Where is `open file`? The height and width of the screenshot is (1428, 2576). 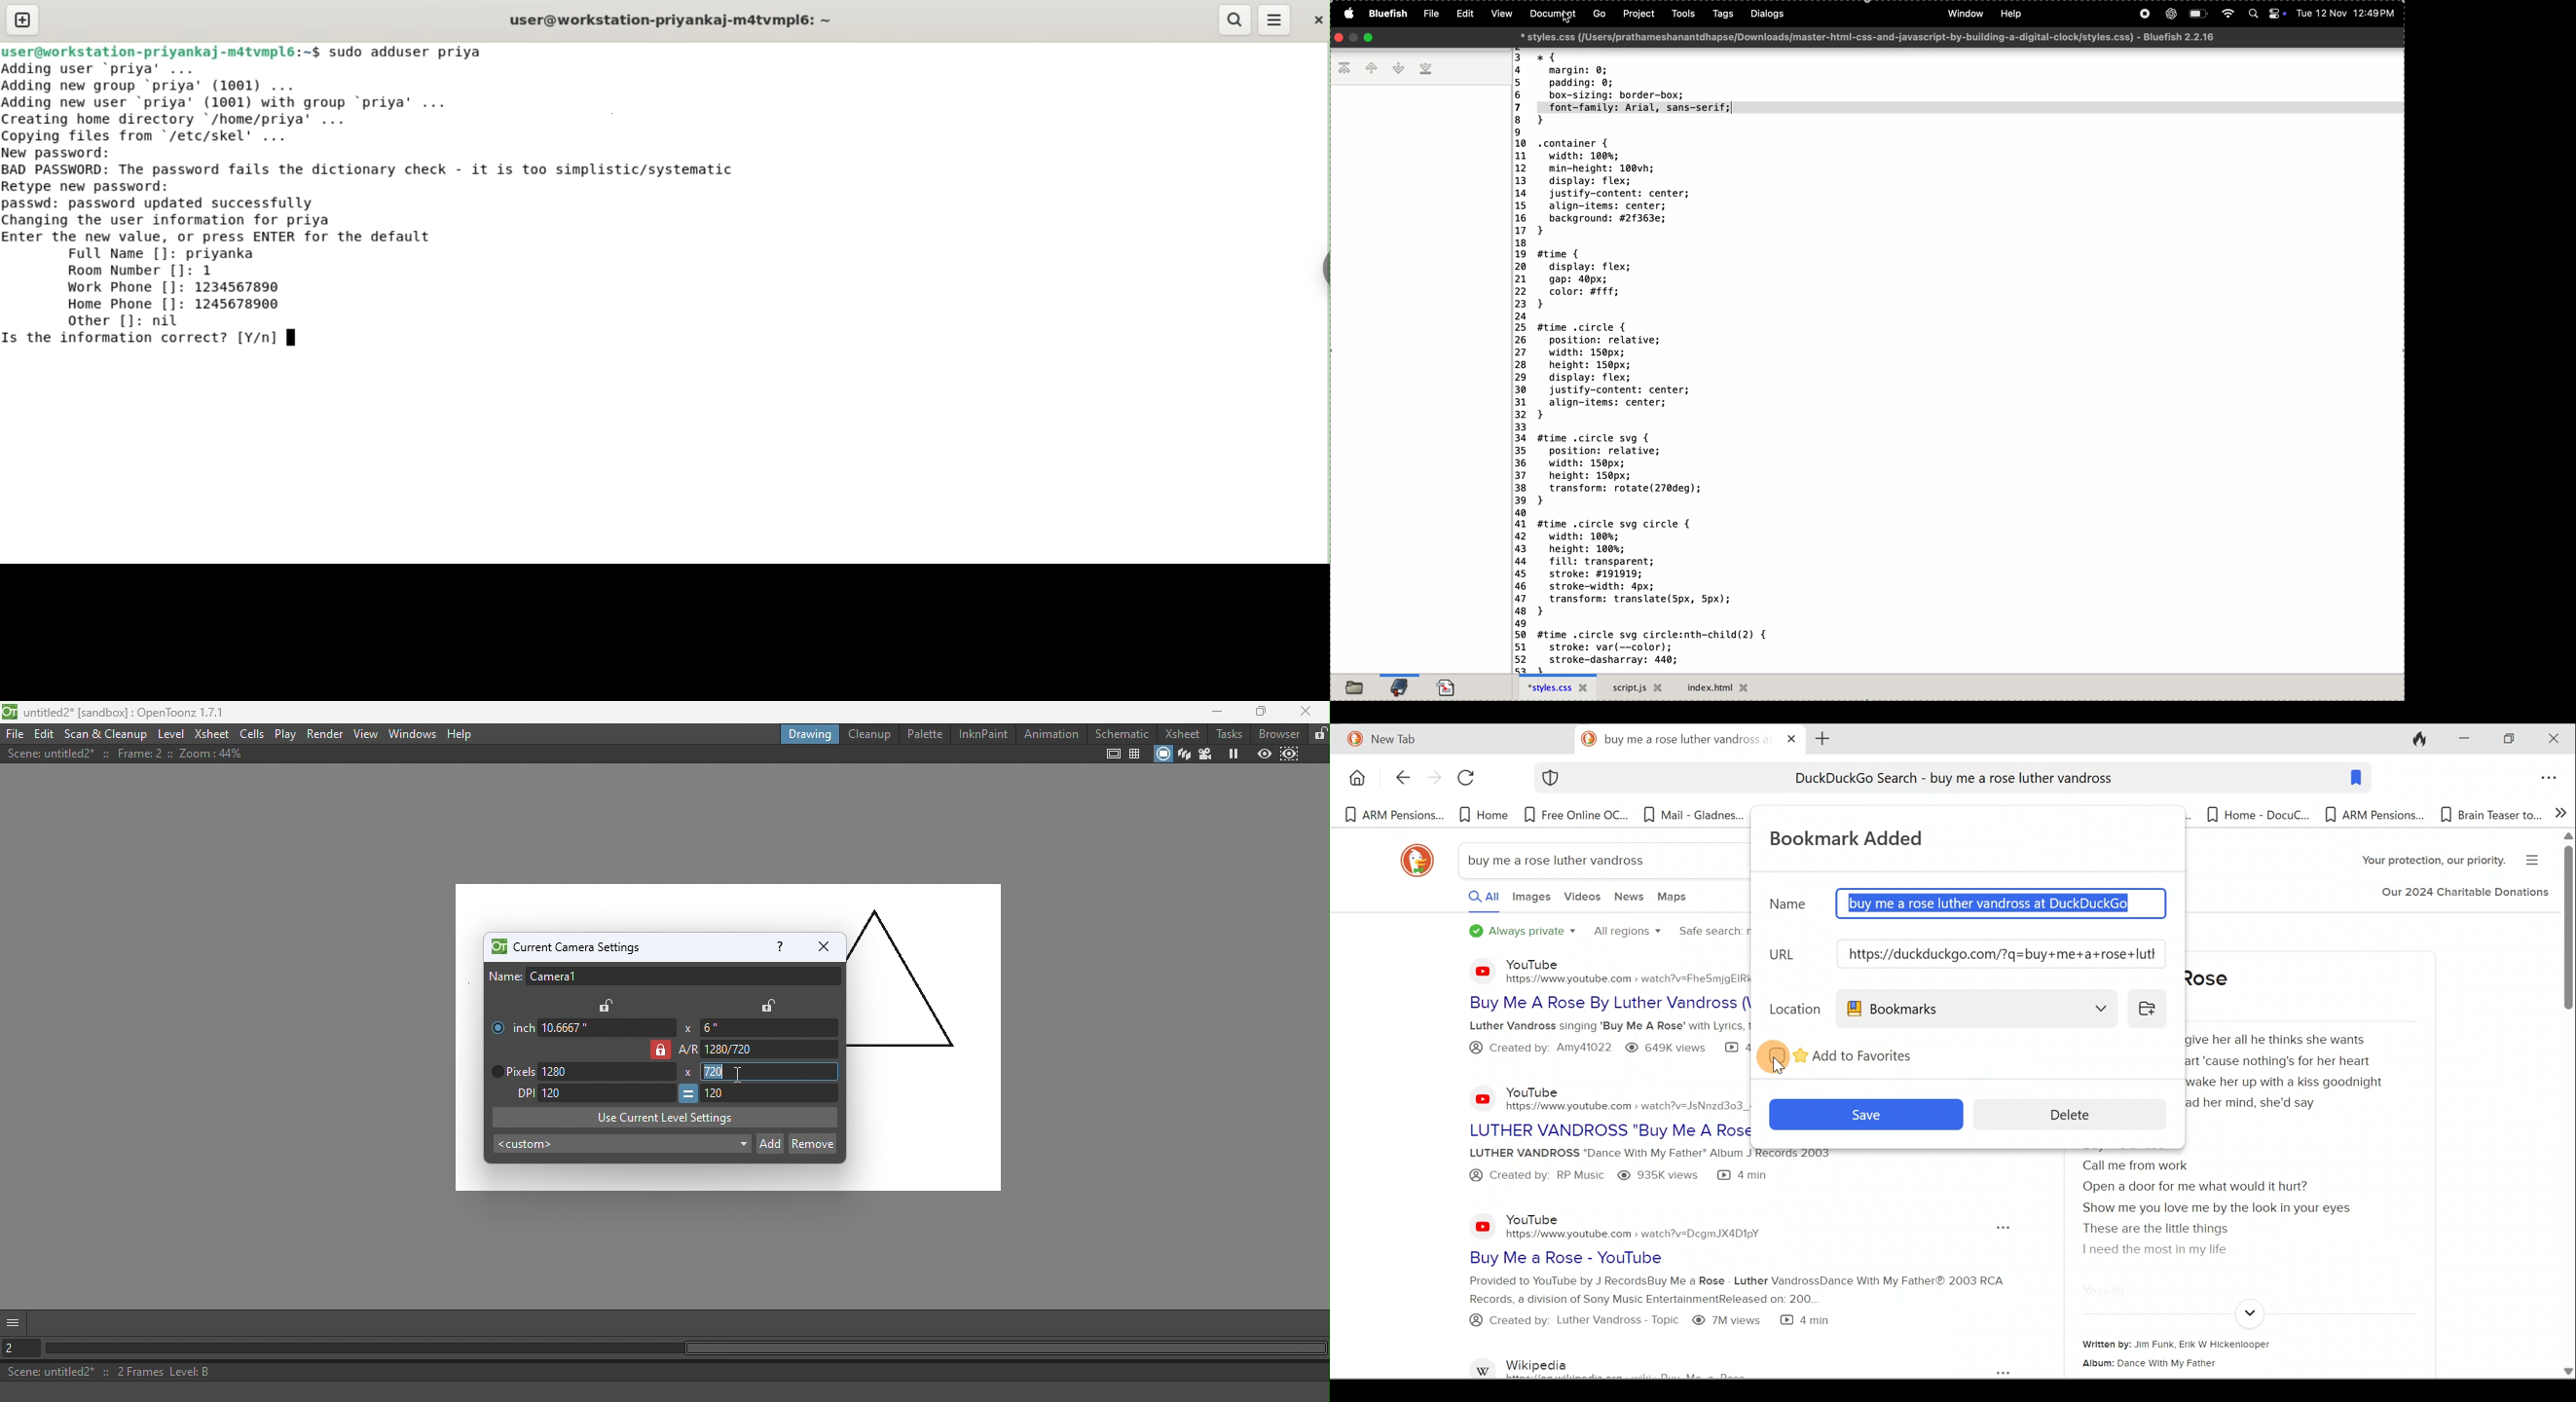
open file is located at coordinates (1354, 686).